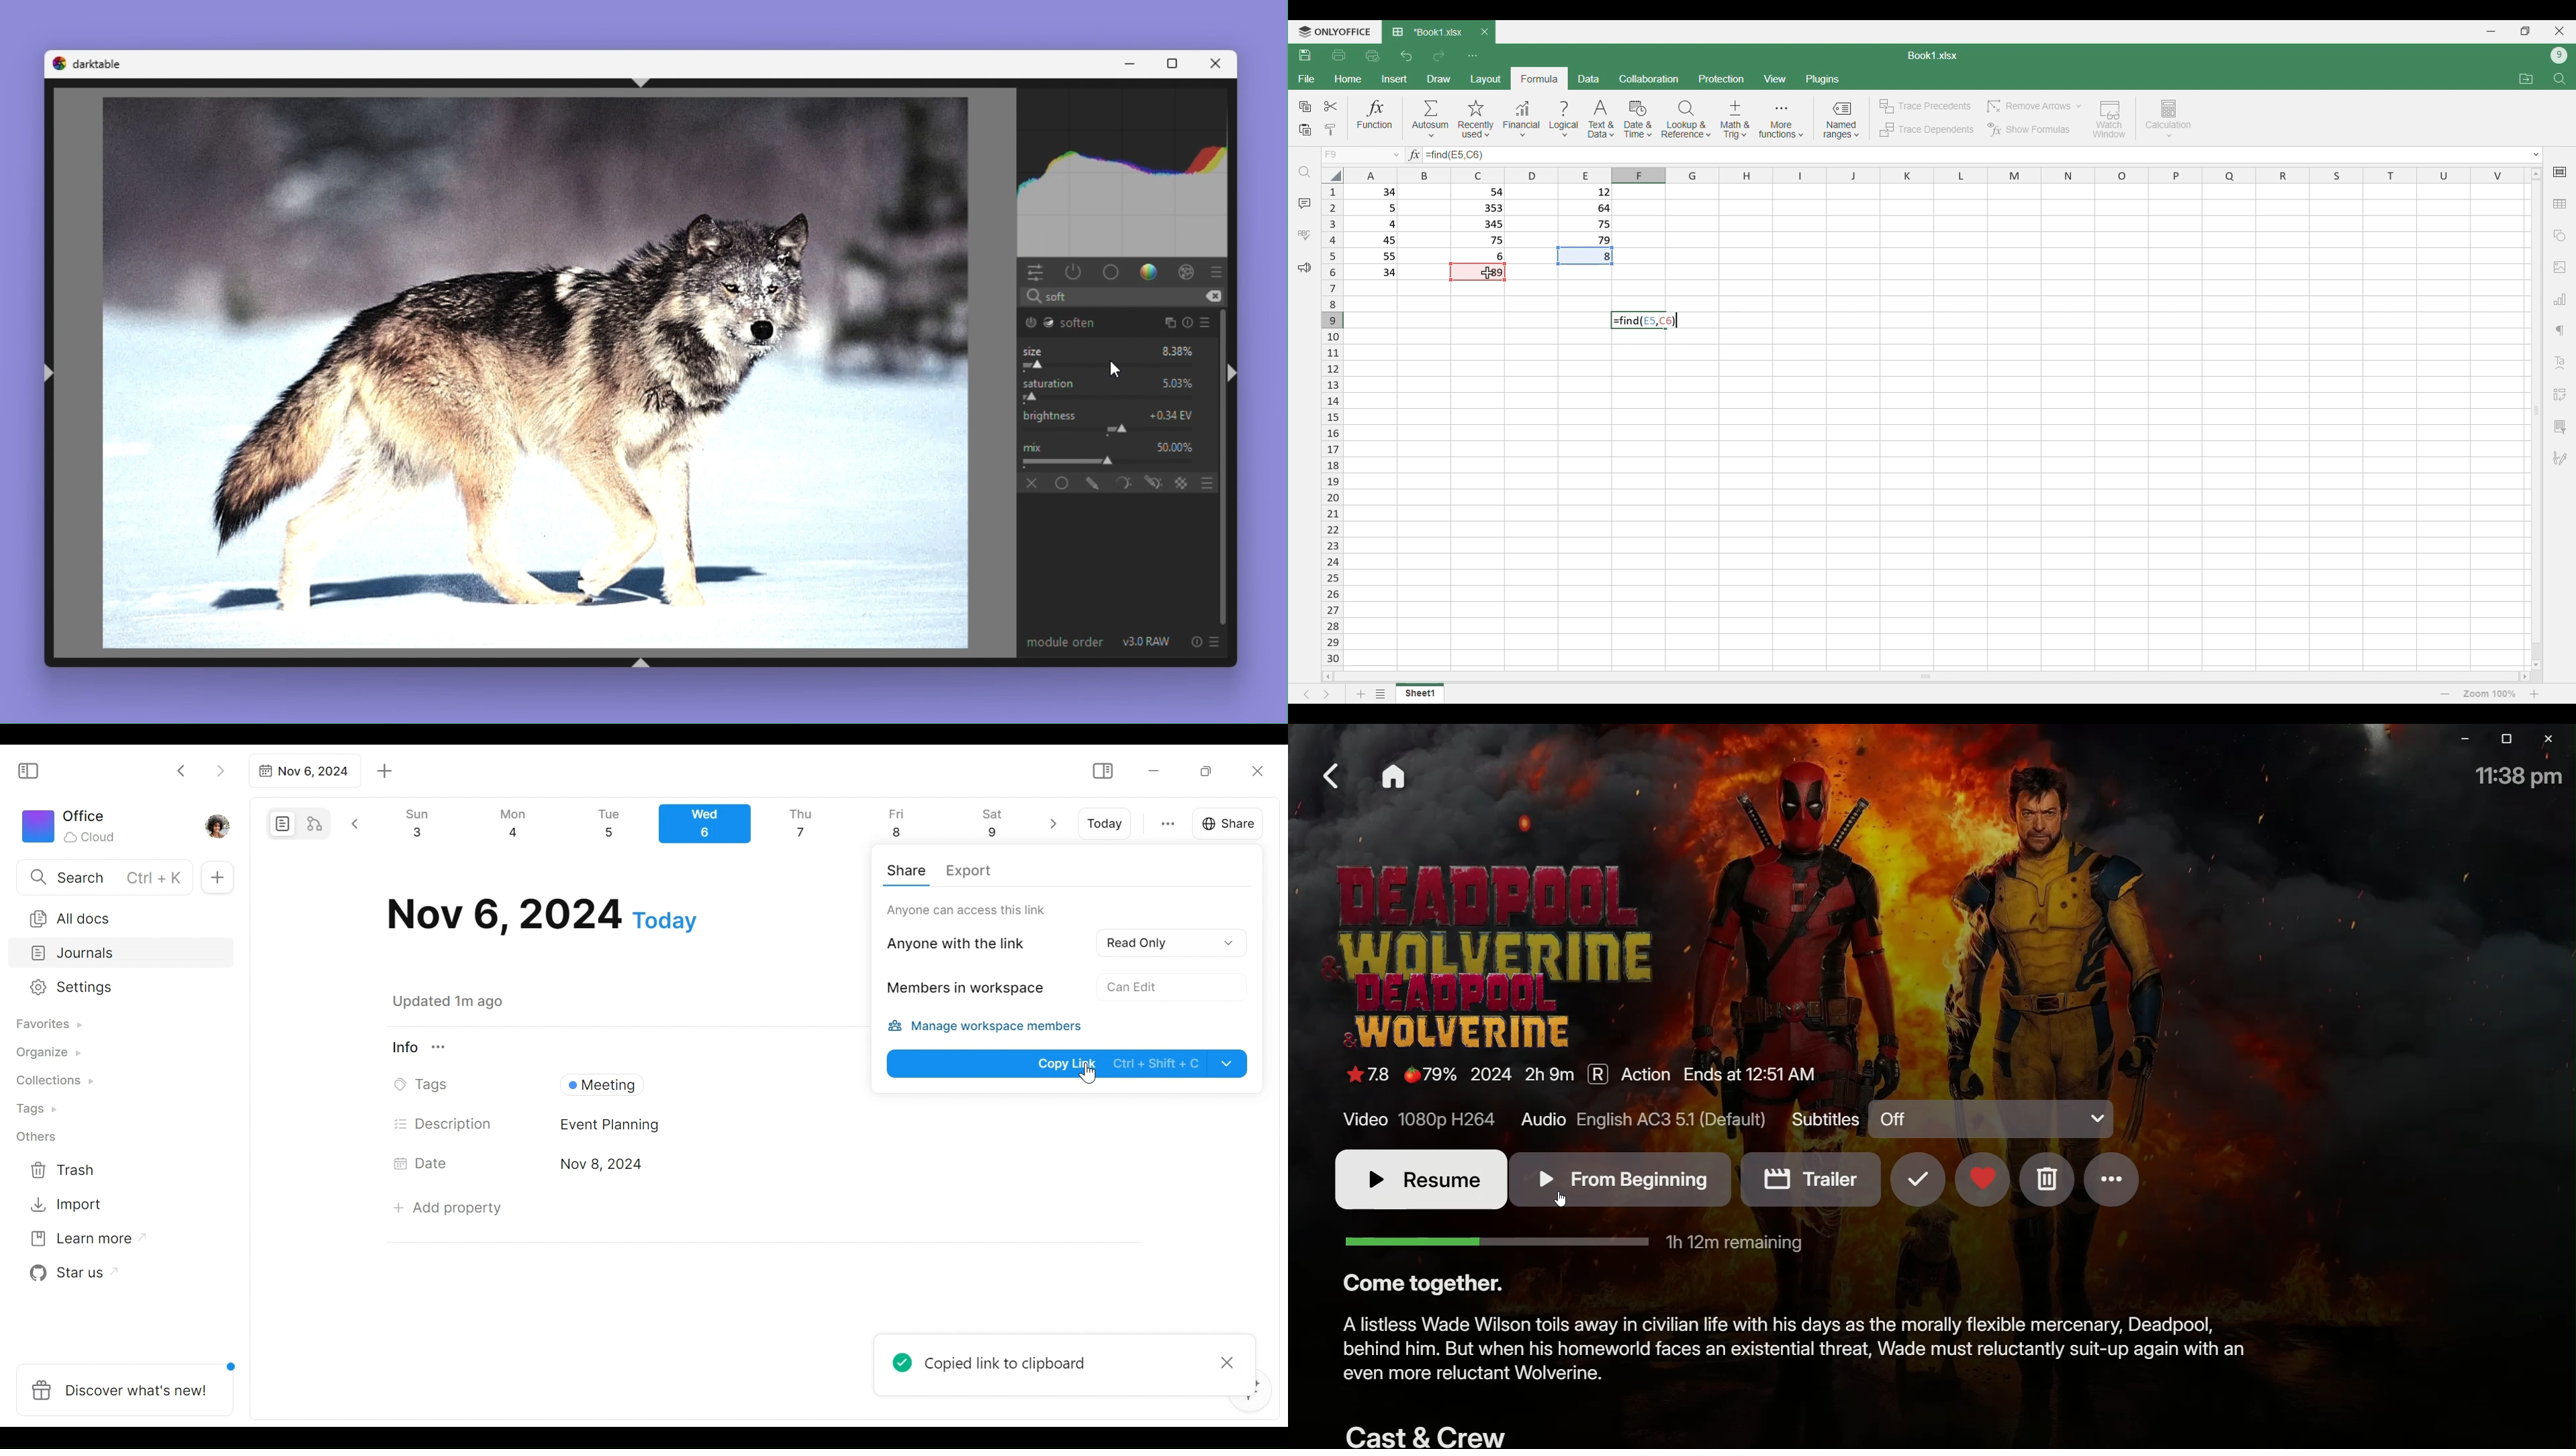 This screenshot has height=1456, width=2576. Describe the element at coordinates (220, 769) in the screenshot. I see `Click to go forward` at that location.